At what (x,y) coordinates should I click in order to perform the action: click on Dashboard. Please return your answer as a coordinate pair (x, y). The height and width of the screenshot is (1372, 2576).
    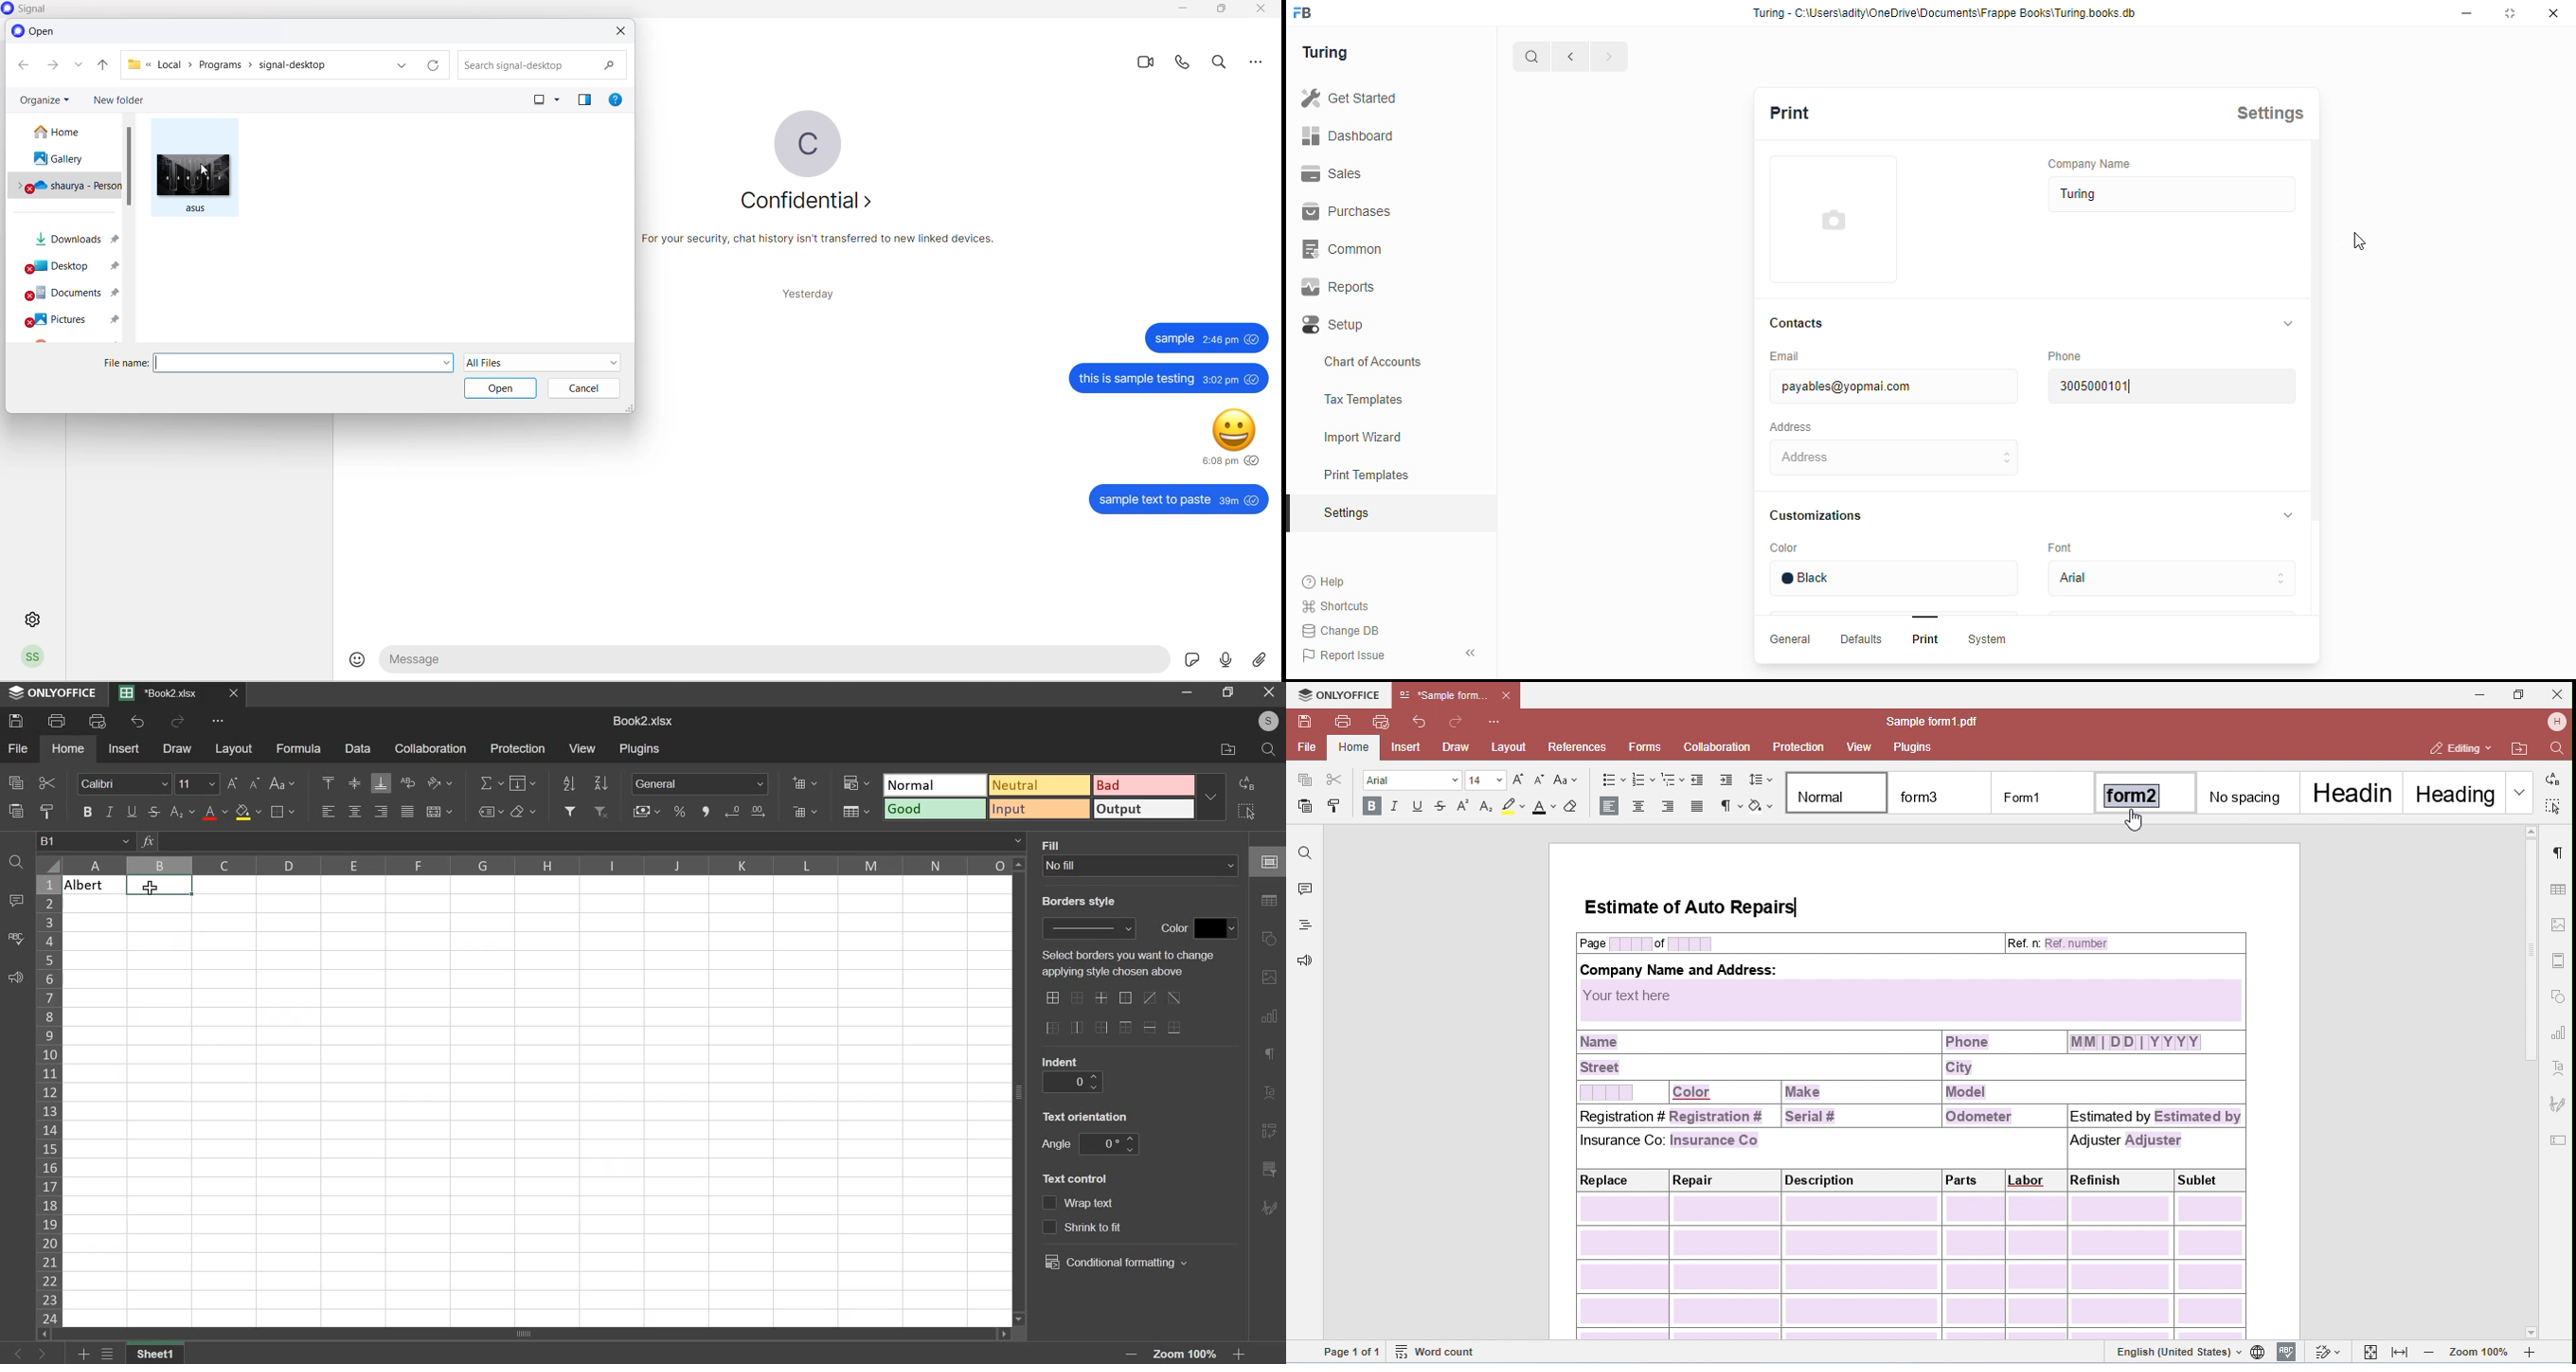
    Looking at the image, I should click on (1384, 136).